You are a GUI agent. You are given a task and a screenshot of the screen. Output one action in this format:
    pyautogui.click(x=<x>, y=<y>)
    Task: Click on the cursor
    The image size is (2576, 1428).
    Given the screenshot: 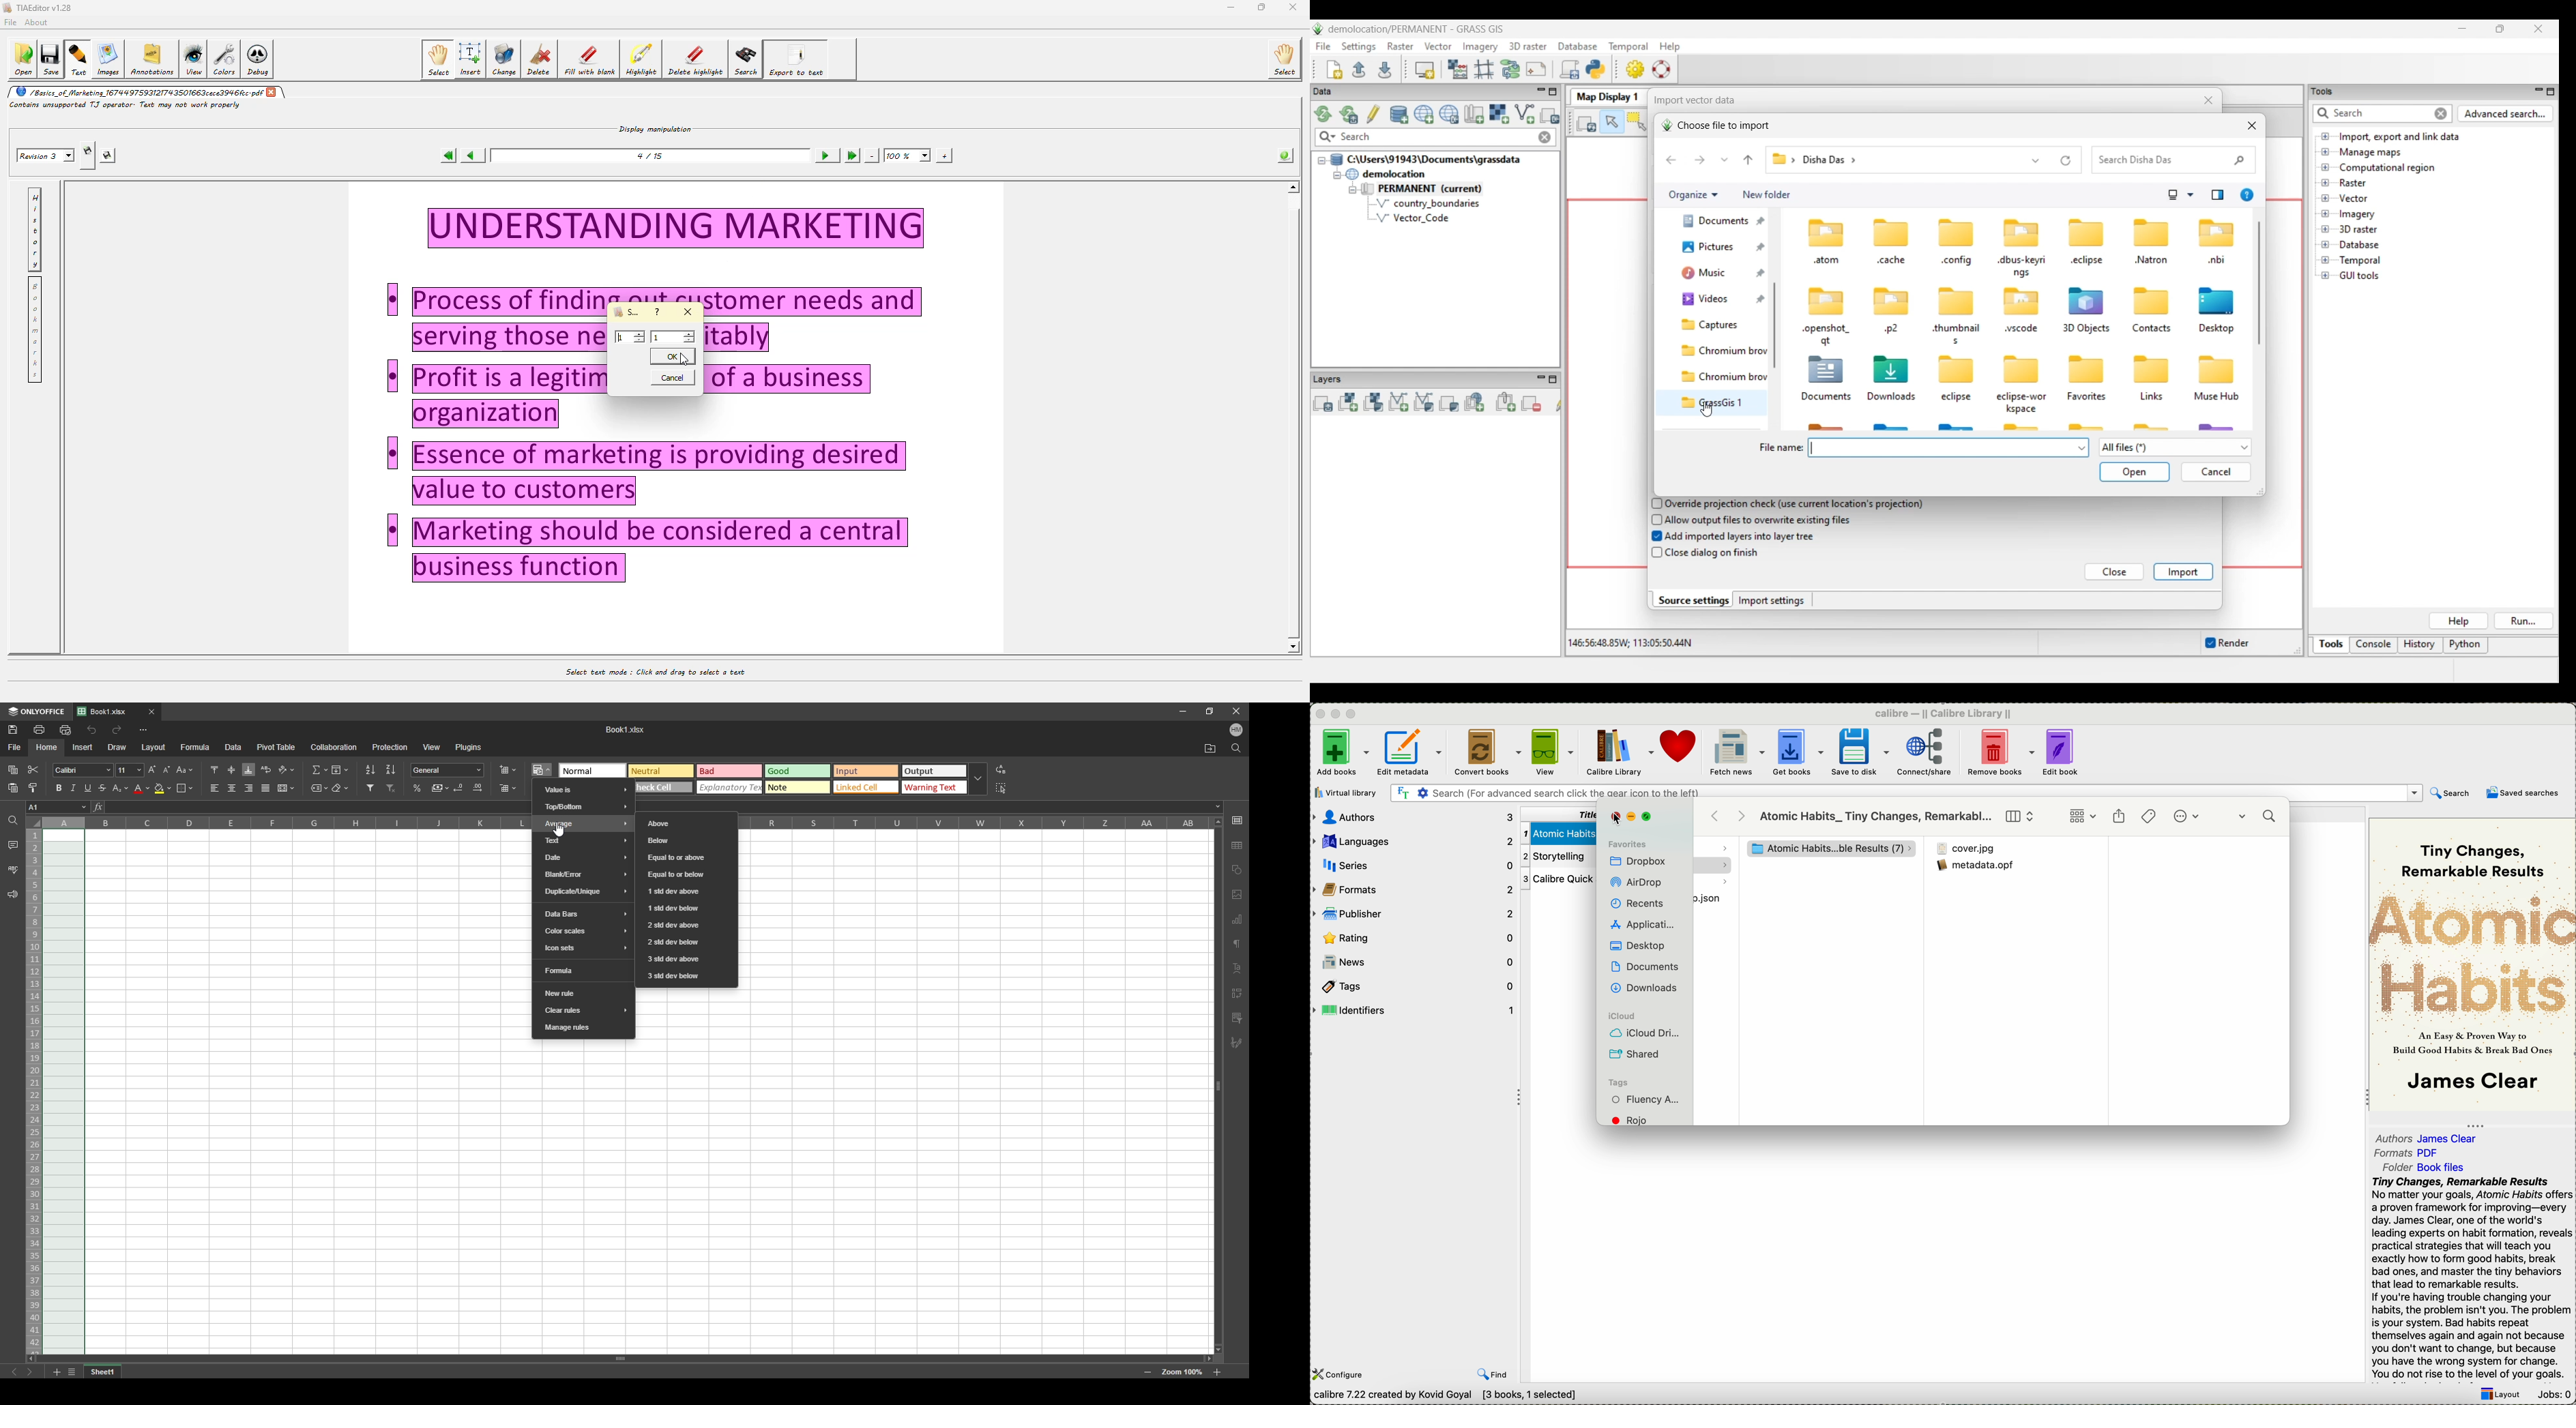 What is the action you would take?
    pyautogui.click(x=543, y=774)
    